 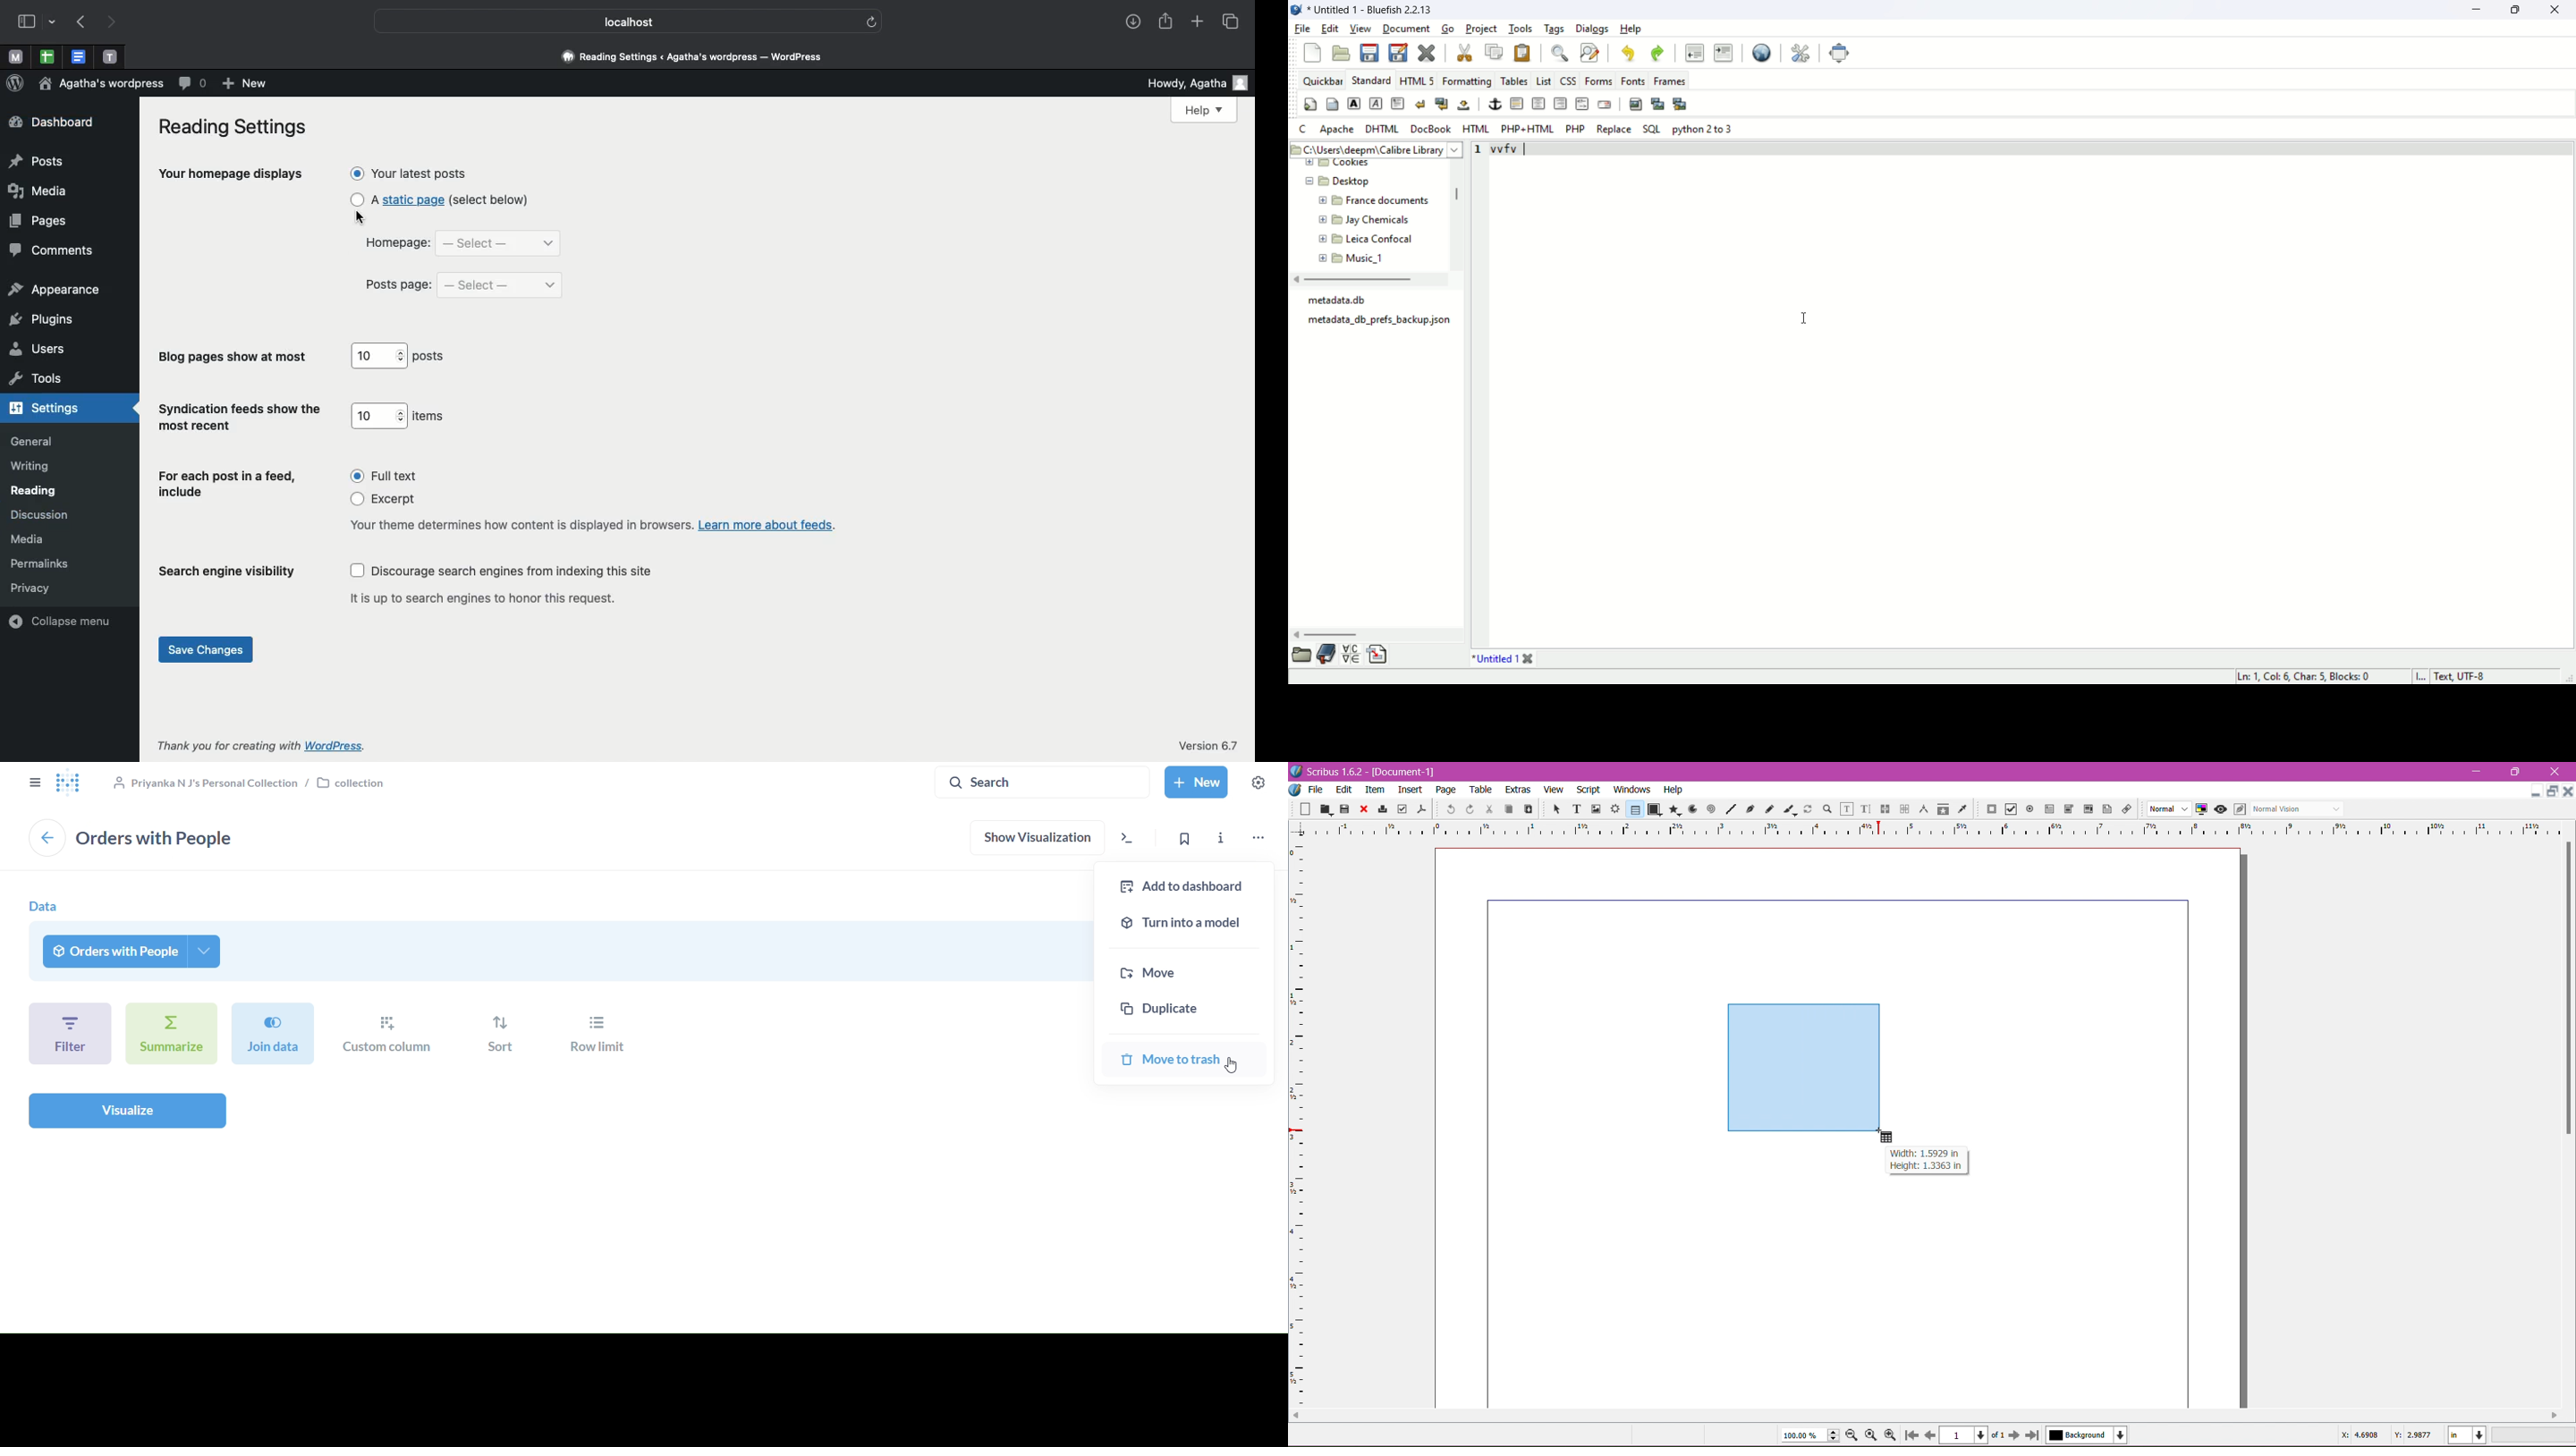 What do you see at coordinates (619, 22) in the screenshot?
I see `Localhost` at bounding box center [619, 22].